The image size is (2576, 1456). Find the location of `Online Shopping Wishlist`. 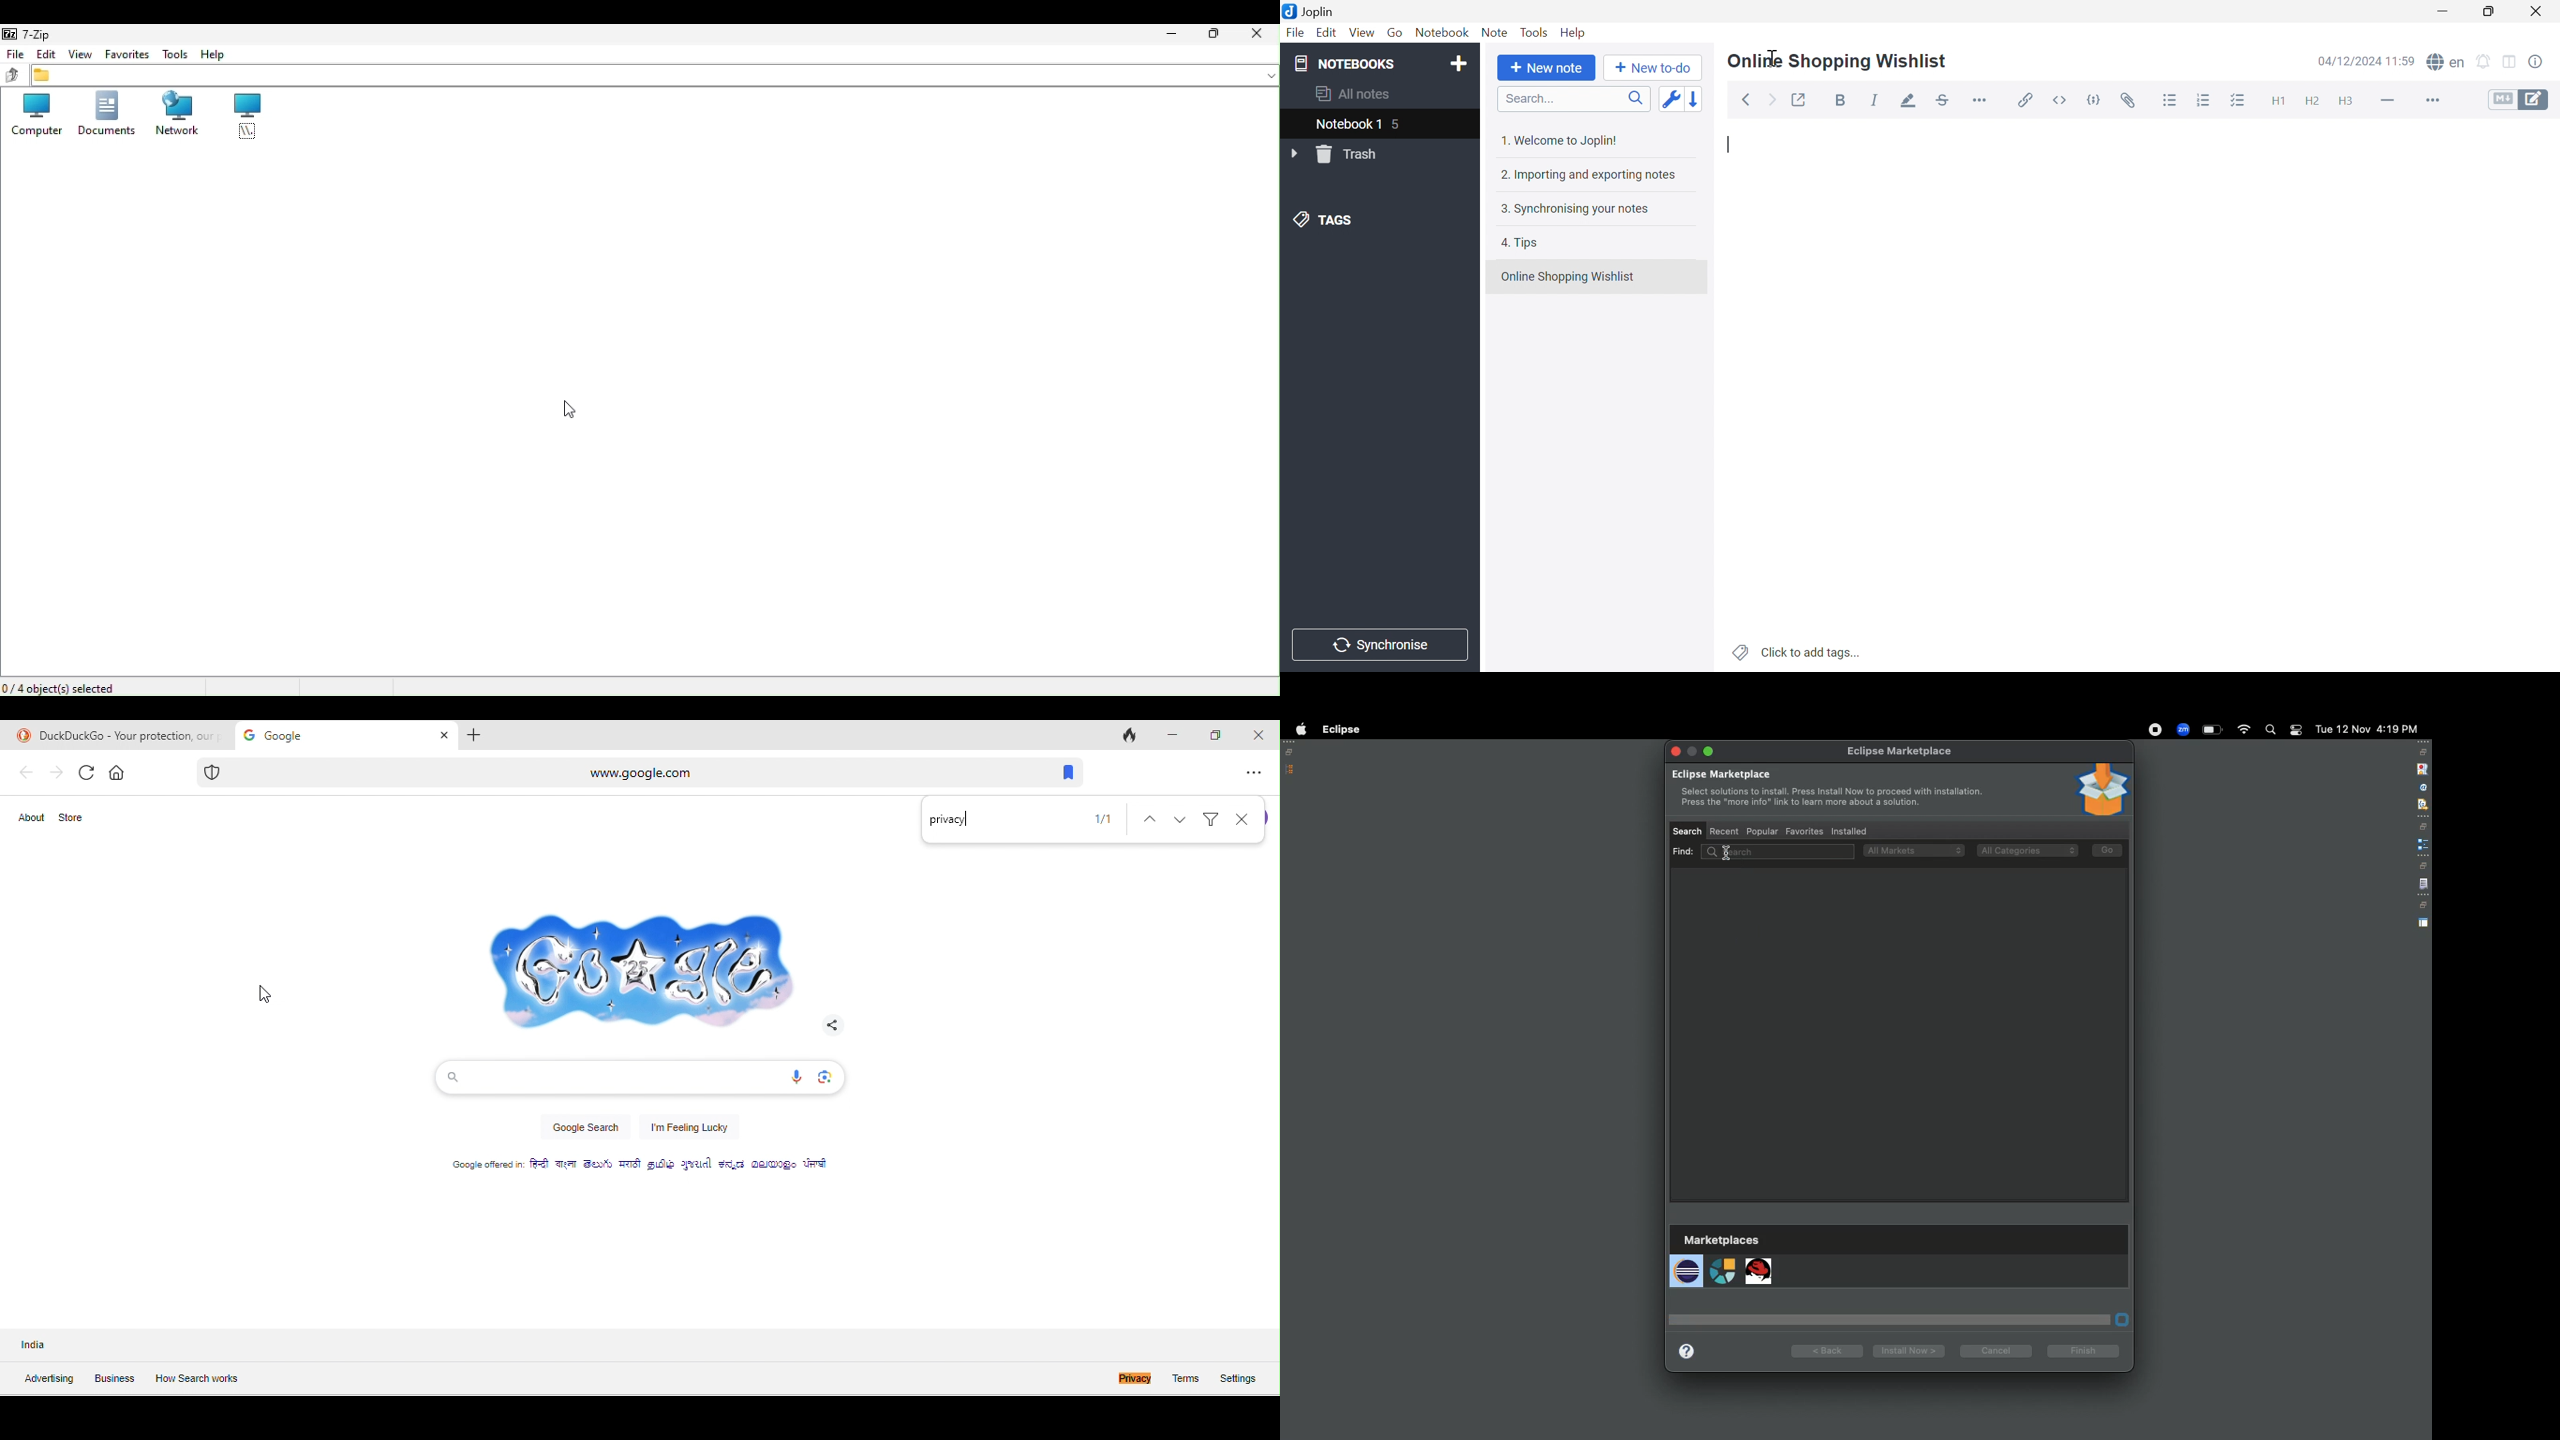

Online Shopping Wishlist is located at coordinates (1837, 62).